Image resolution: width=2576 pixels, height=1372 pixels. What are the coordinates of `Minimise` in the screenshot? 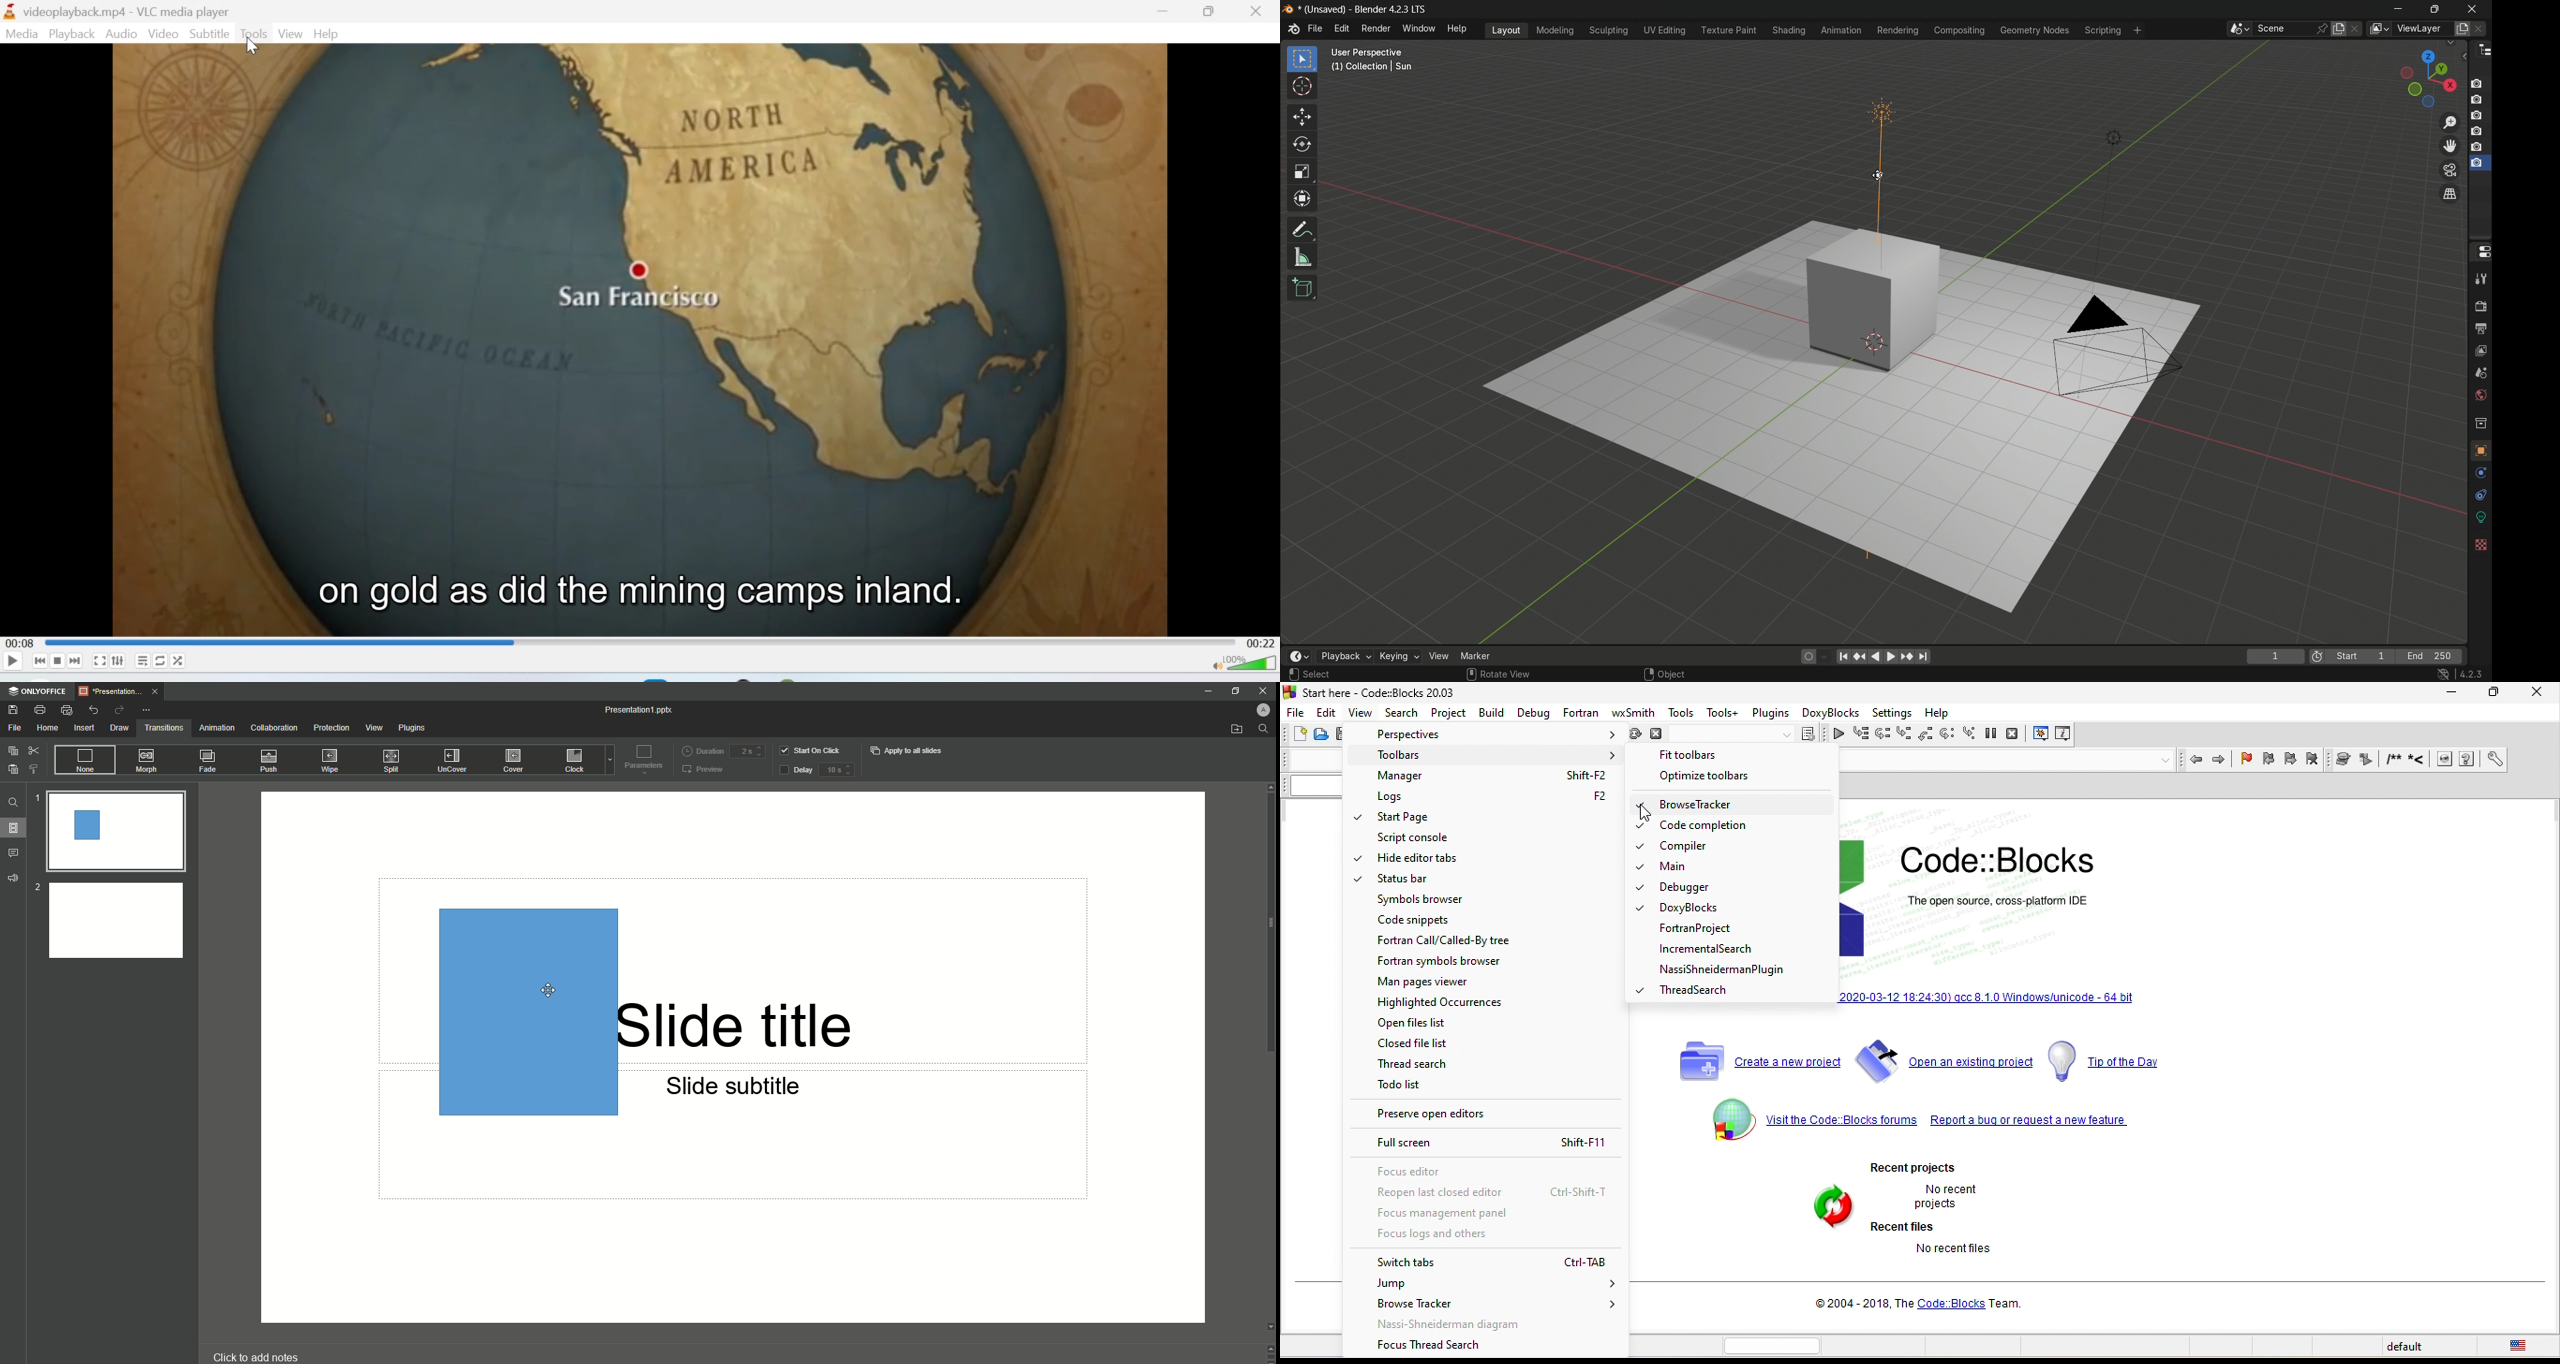 It's located at (1163, 12).